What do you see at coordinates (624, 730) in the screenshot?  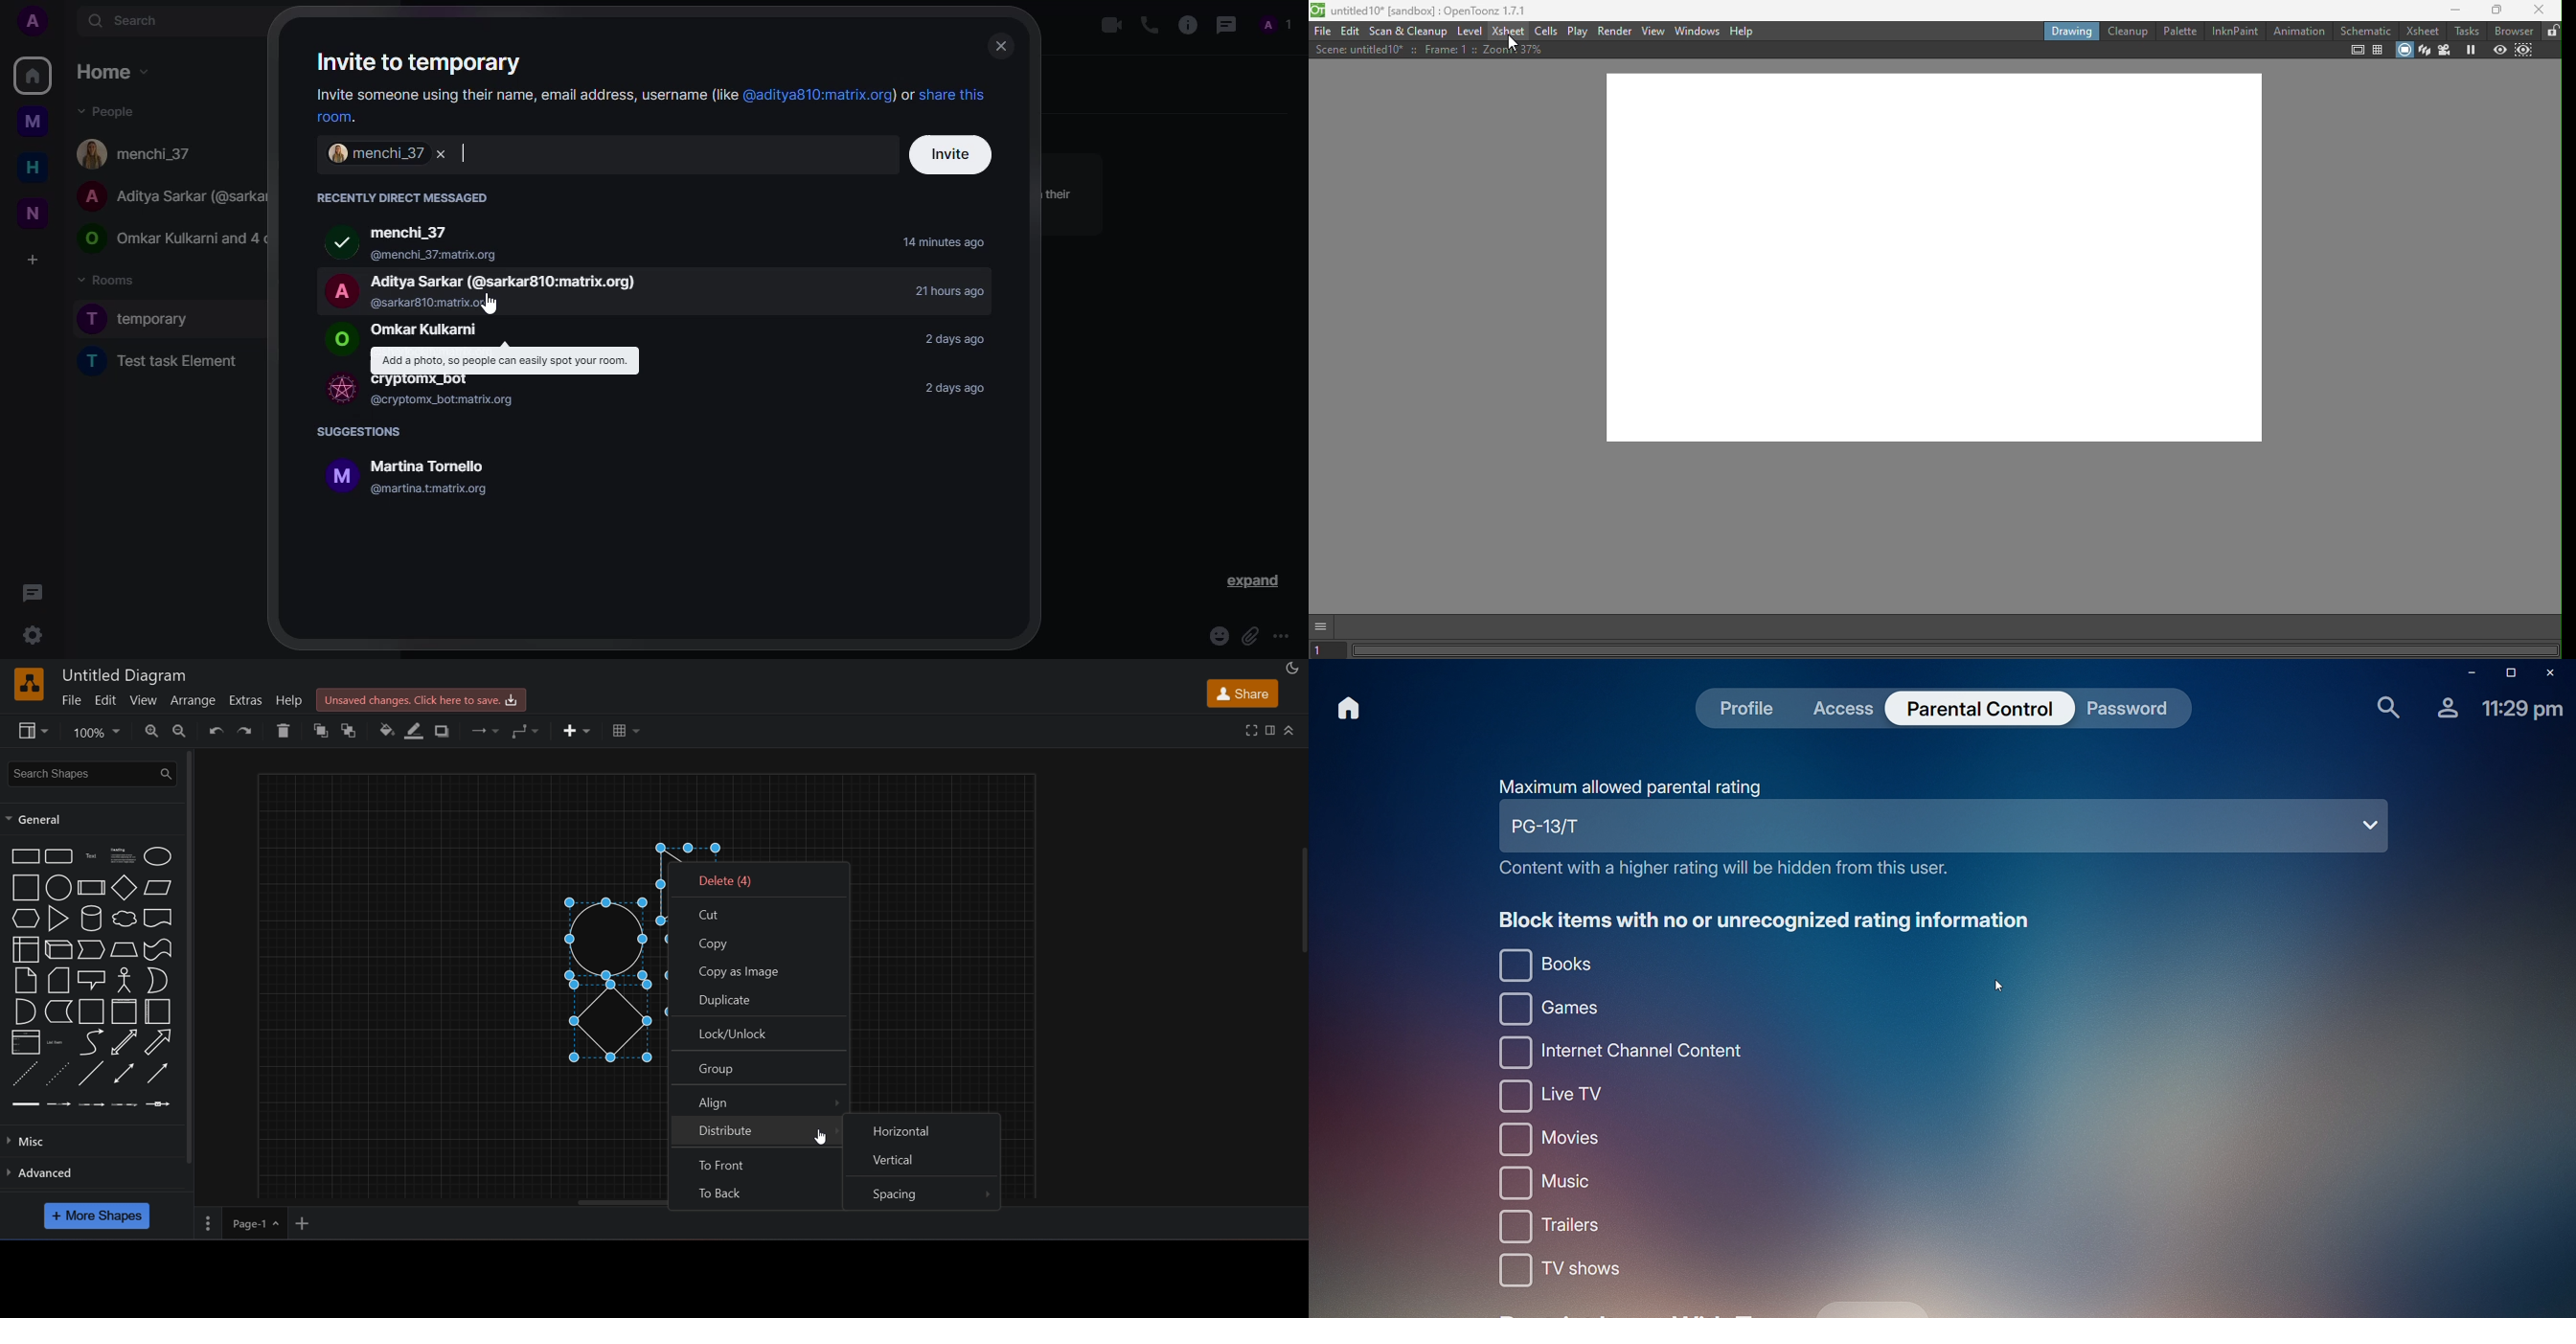 I see `table` at bounding box center [624, 730].